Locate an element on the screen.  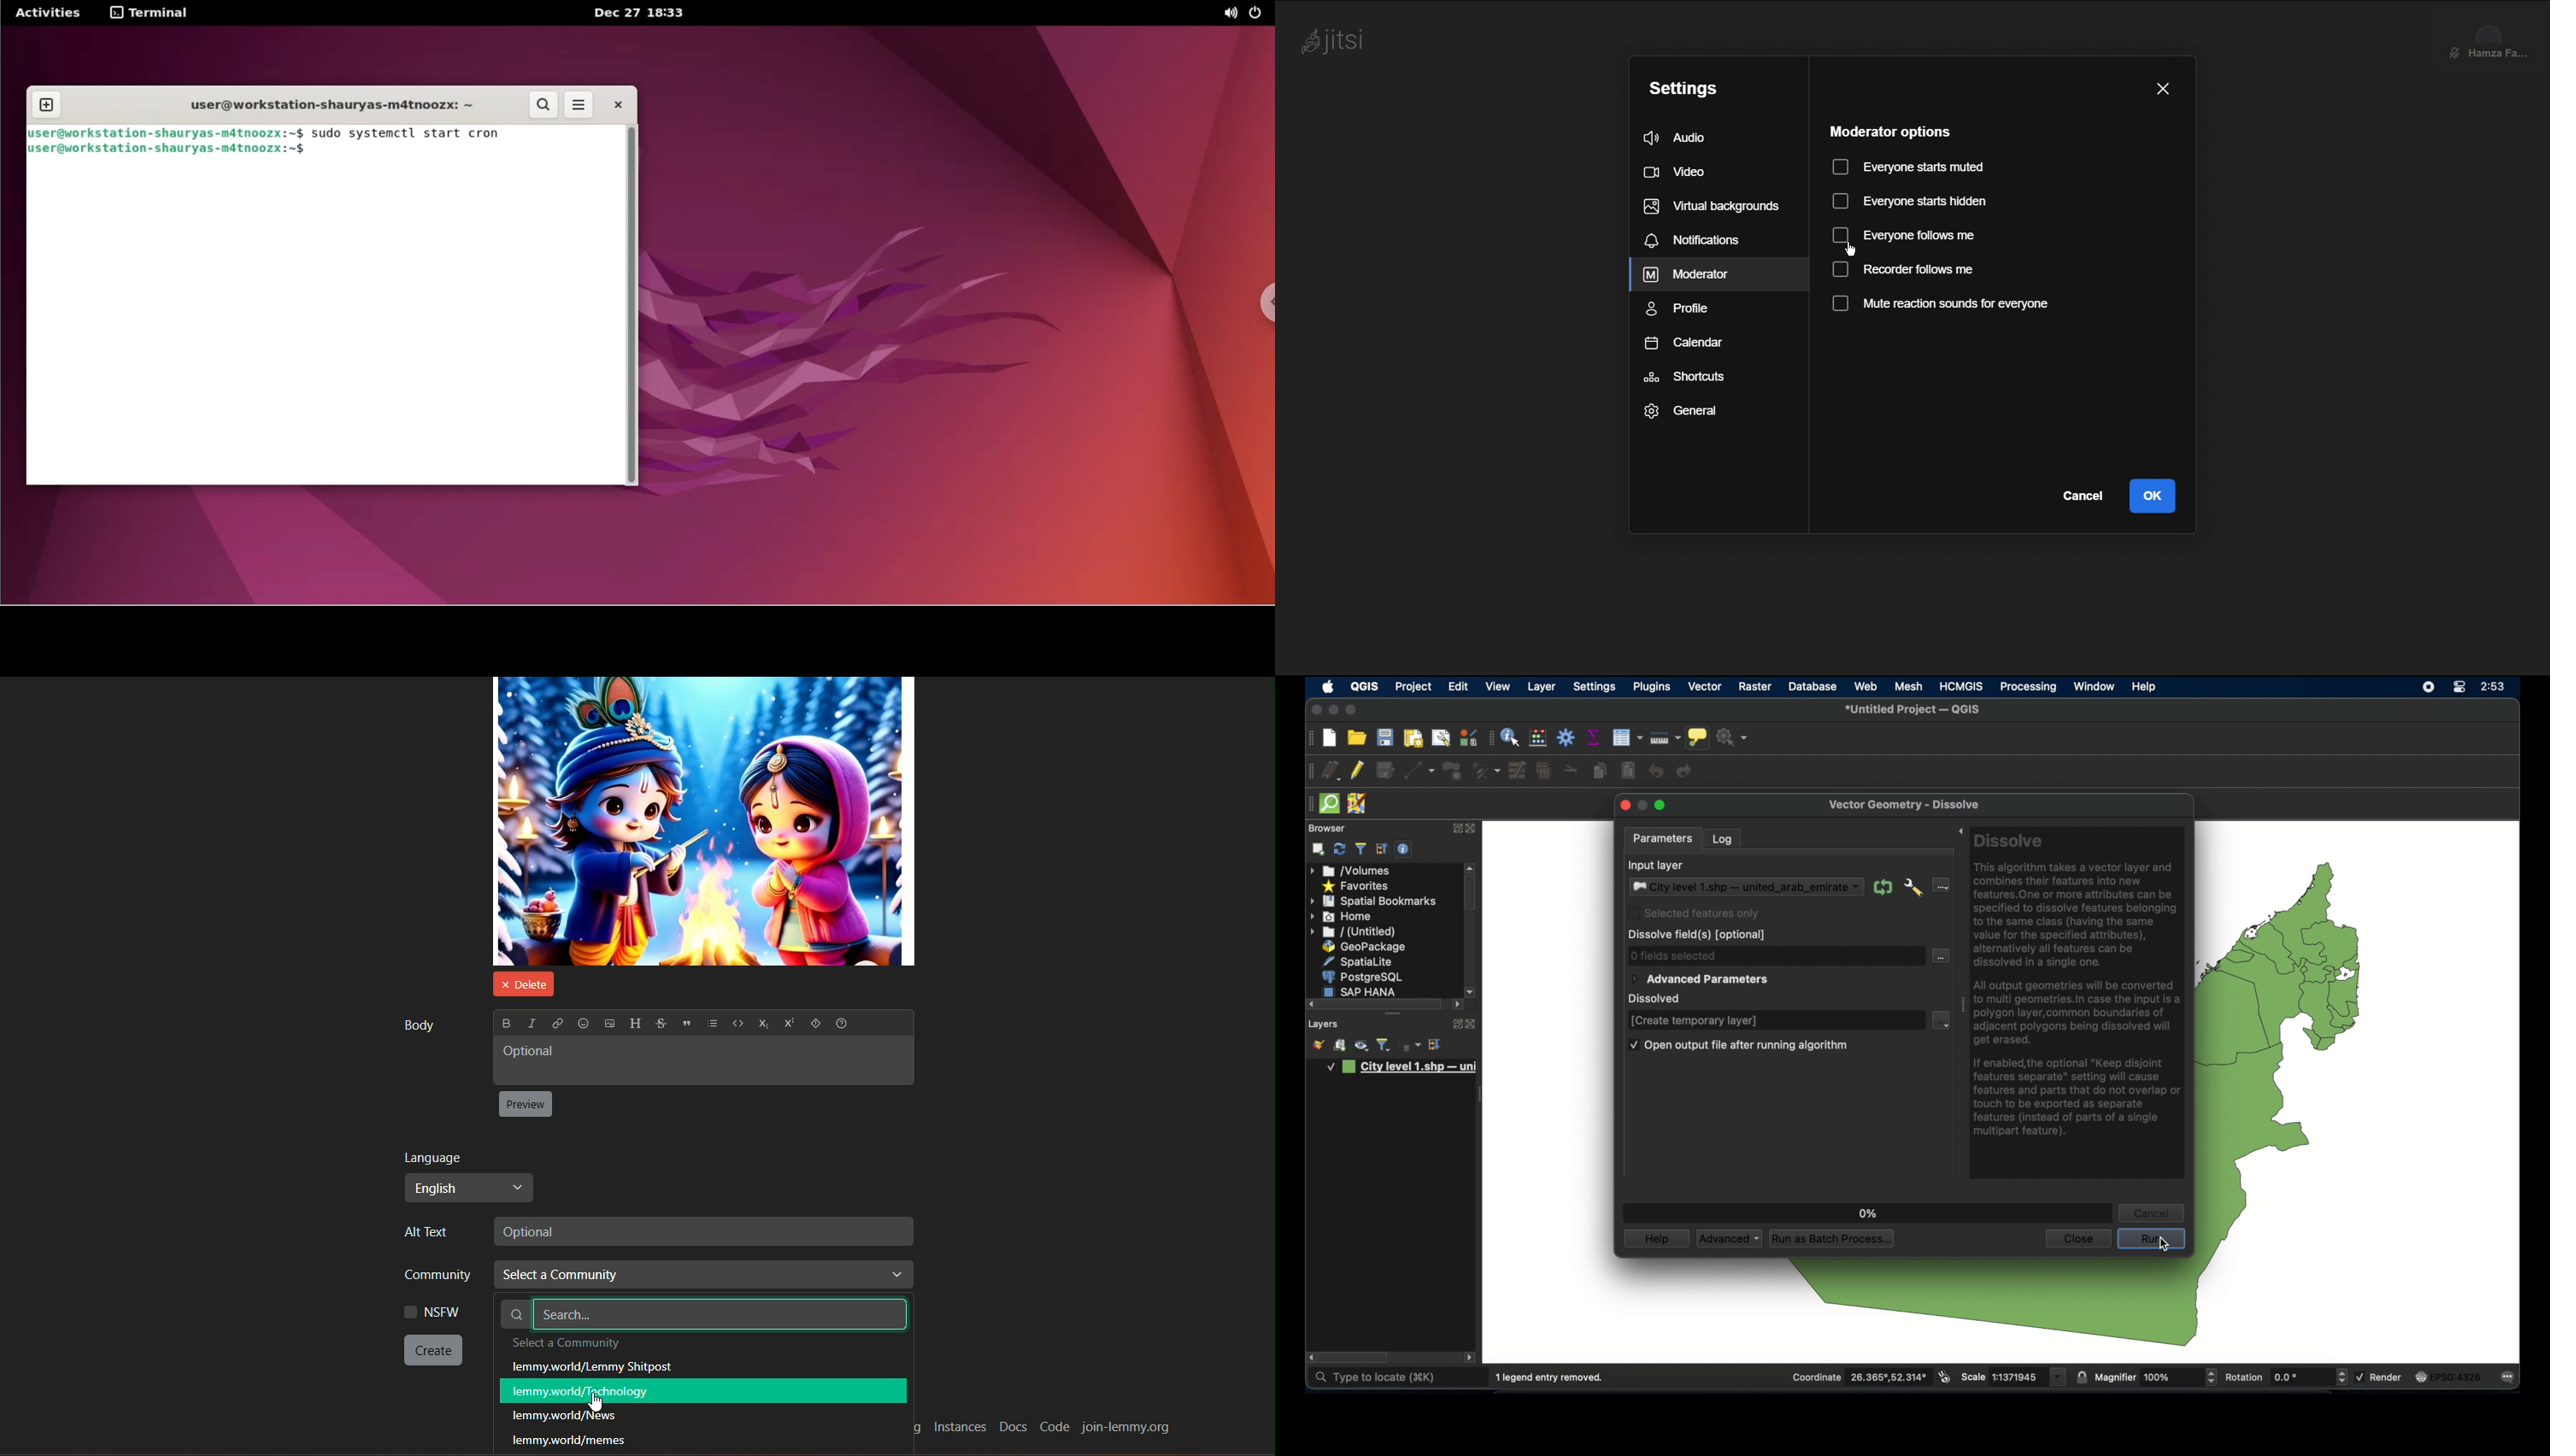
measure line is located at coordinates (1666, 737).